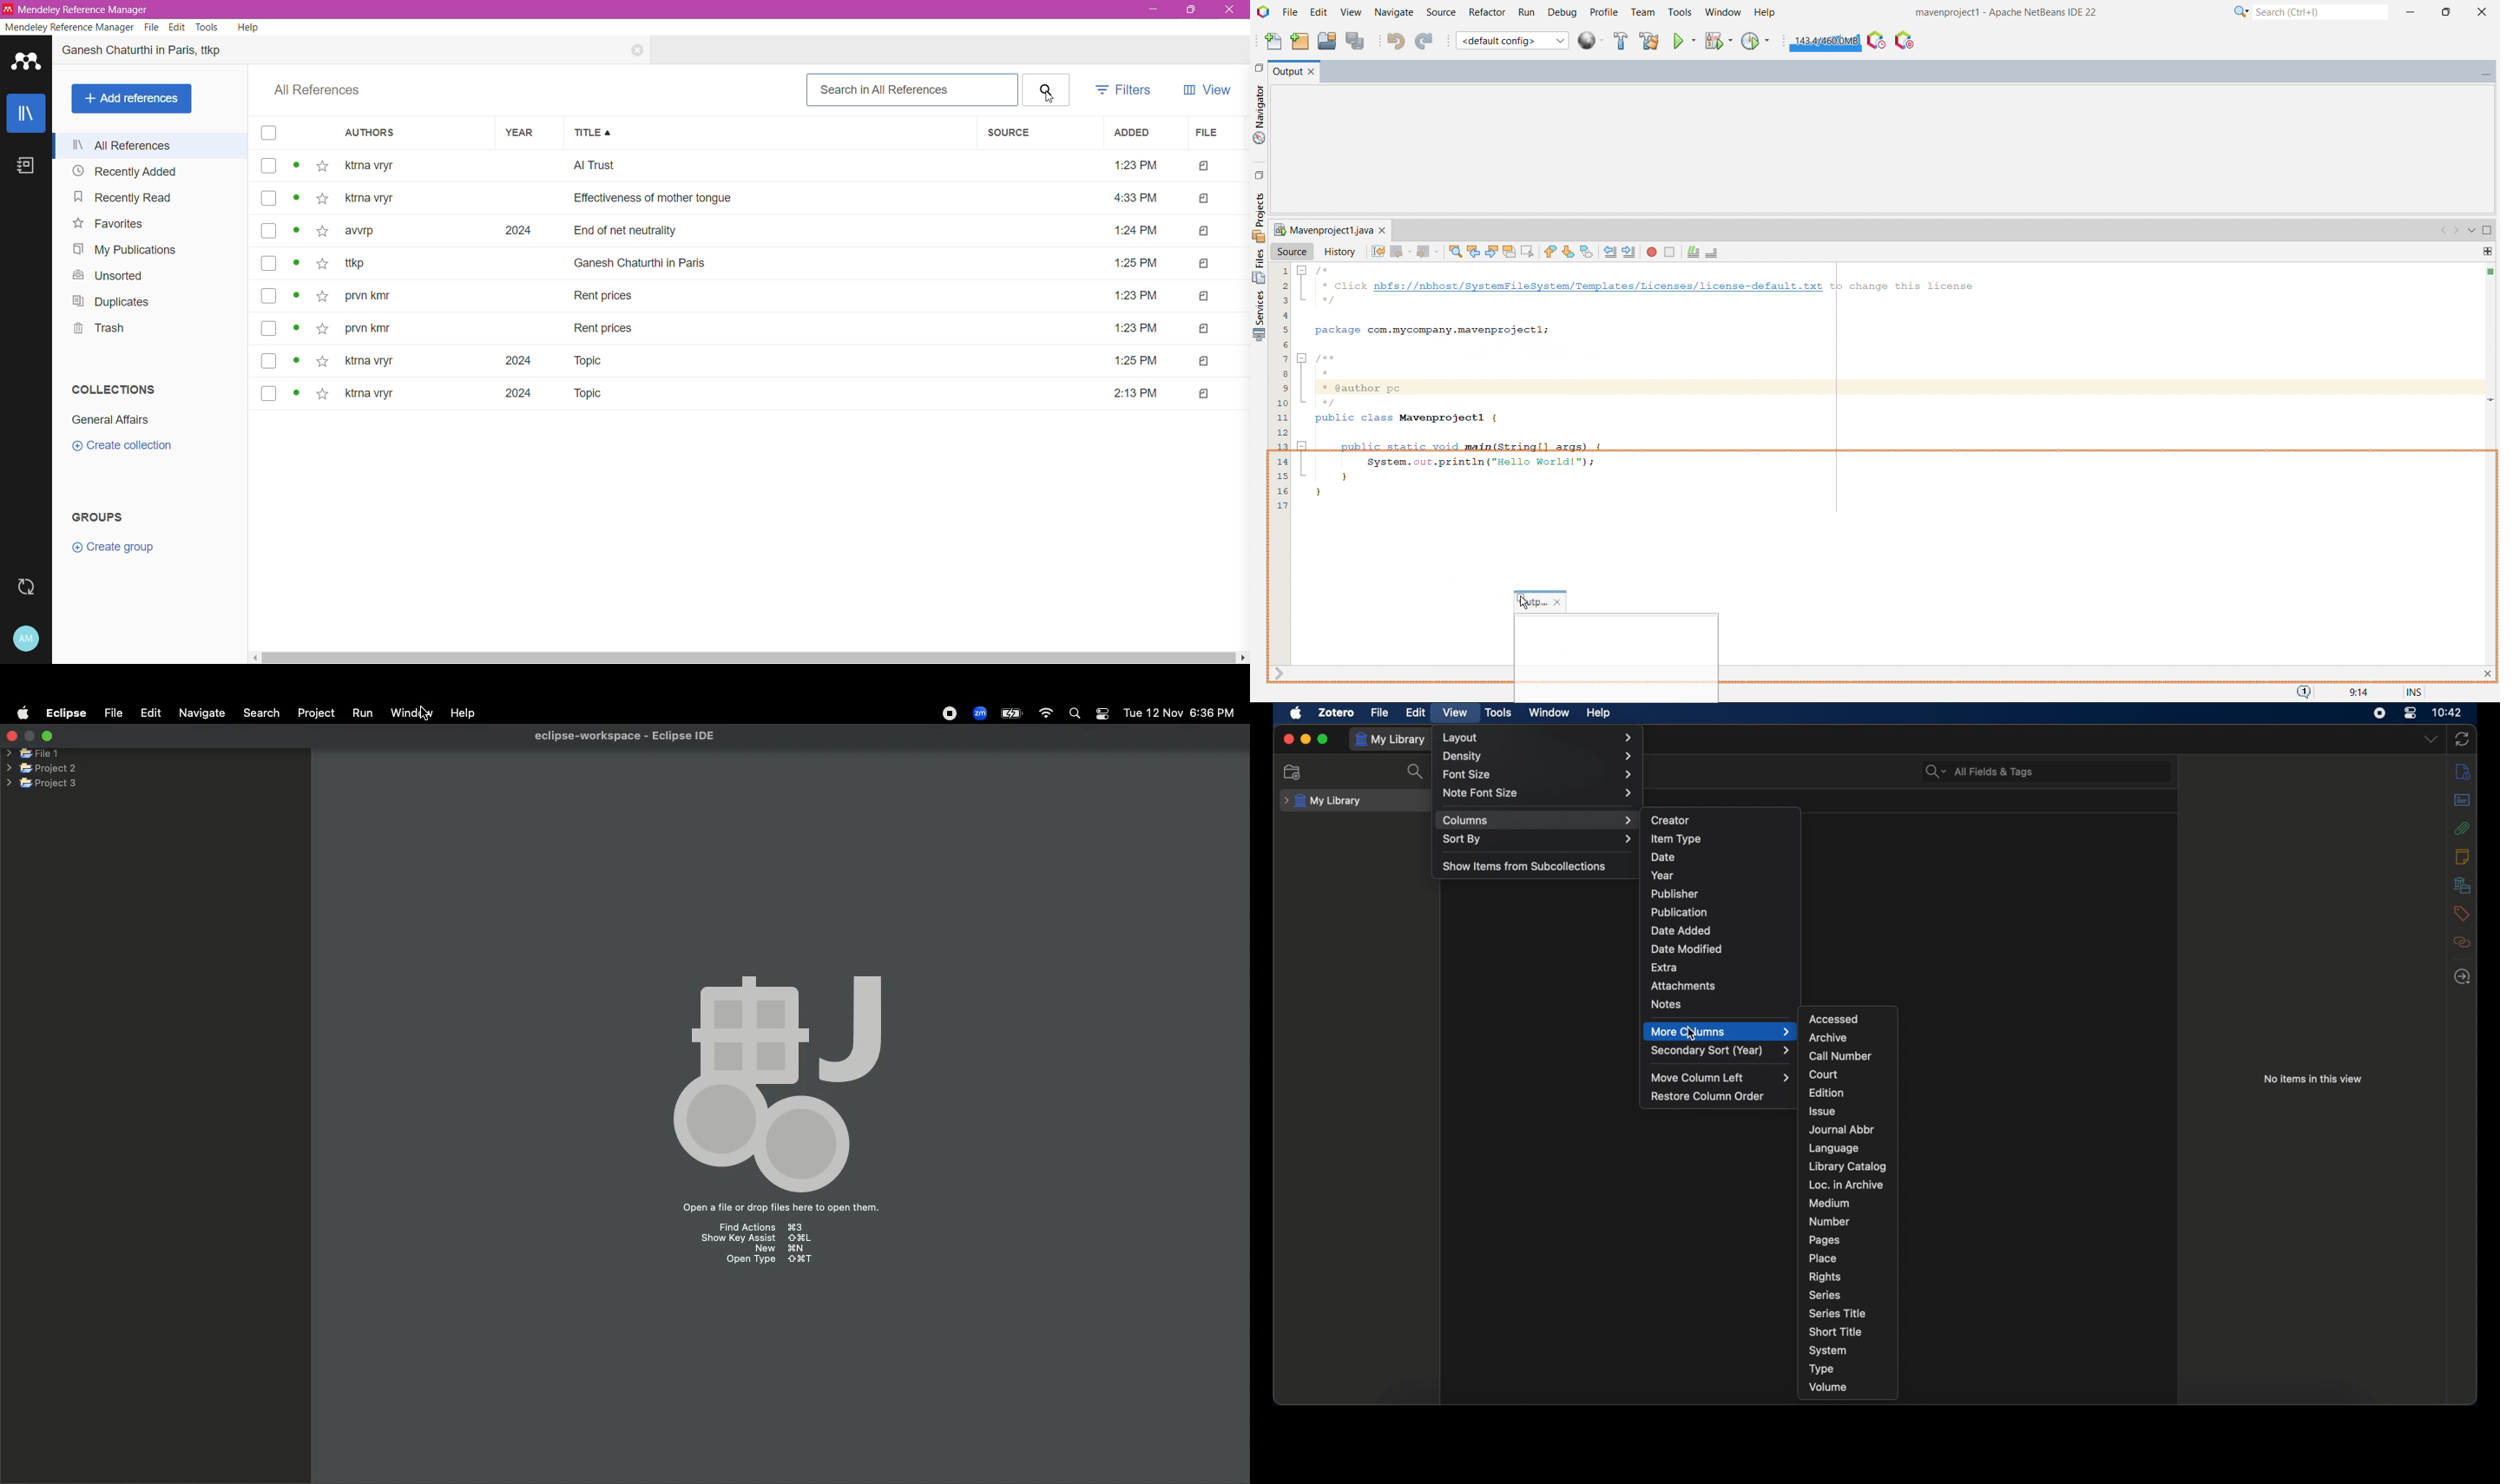 The image size is (2520, 1484). What do you see at coordinates (132, 99) in the screenshot?
I see `Add References` at bounding box center [132, 99].